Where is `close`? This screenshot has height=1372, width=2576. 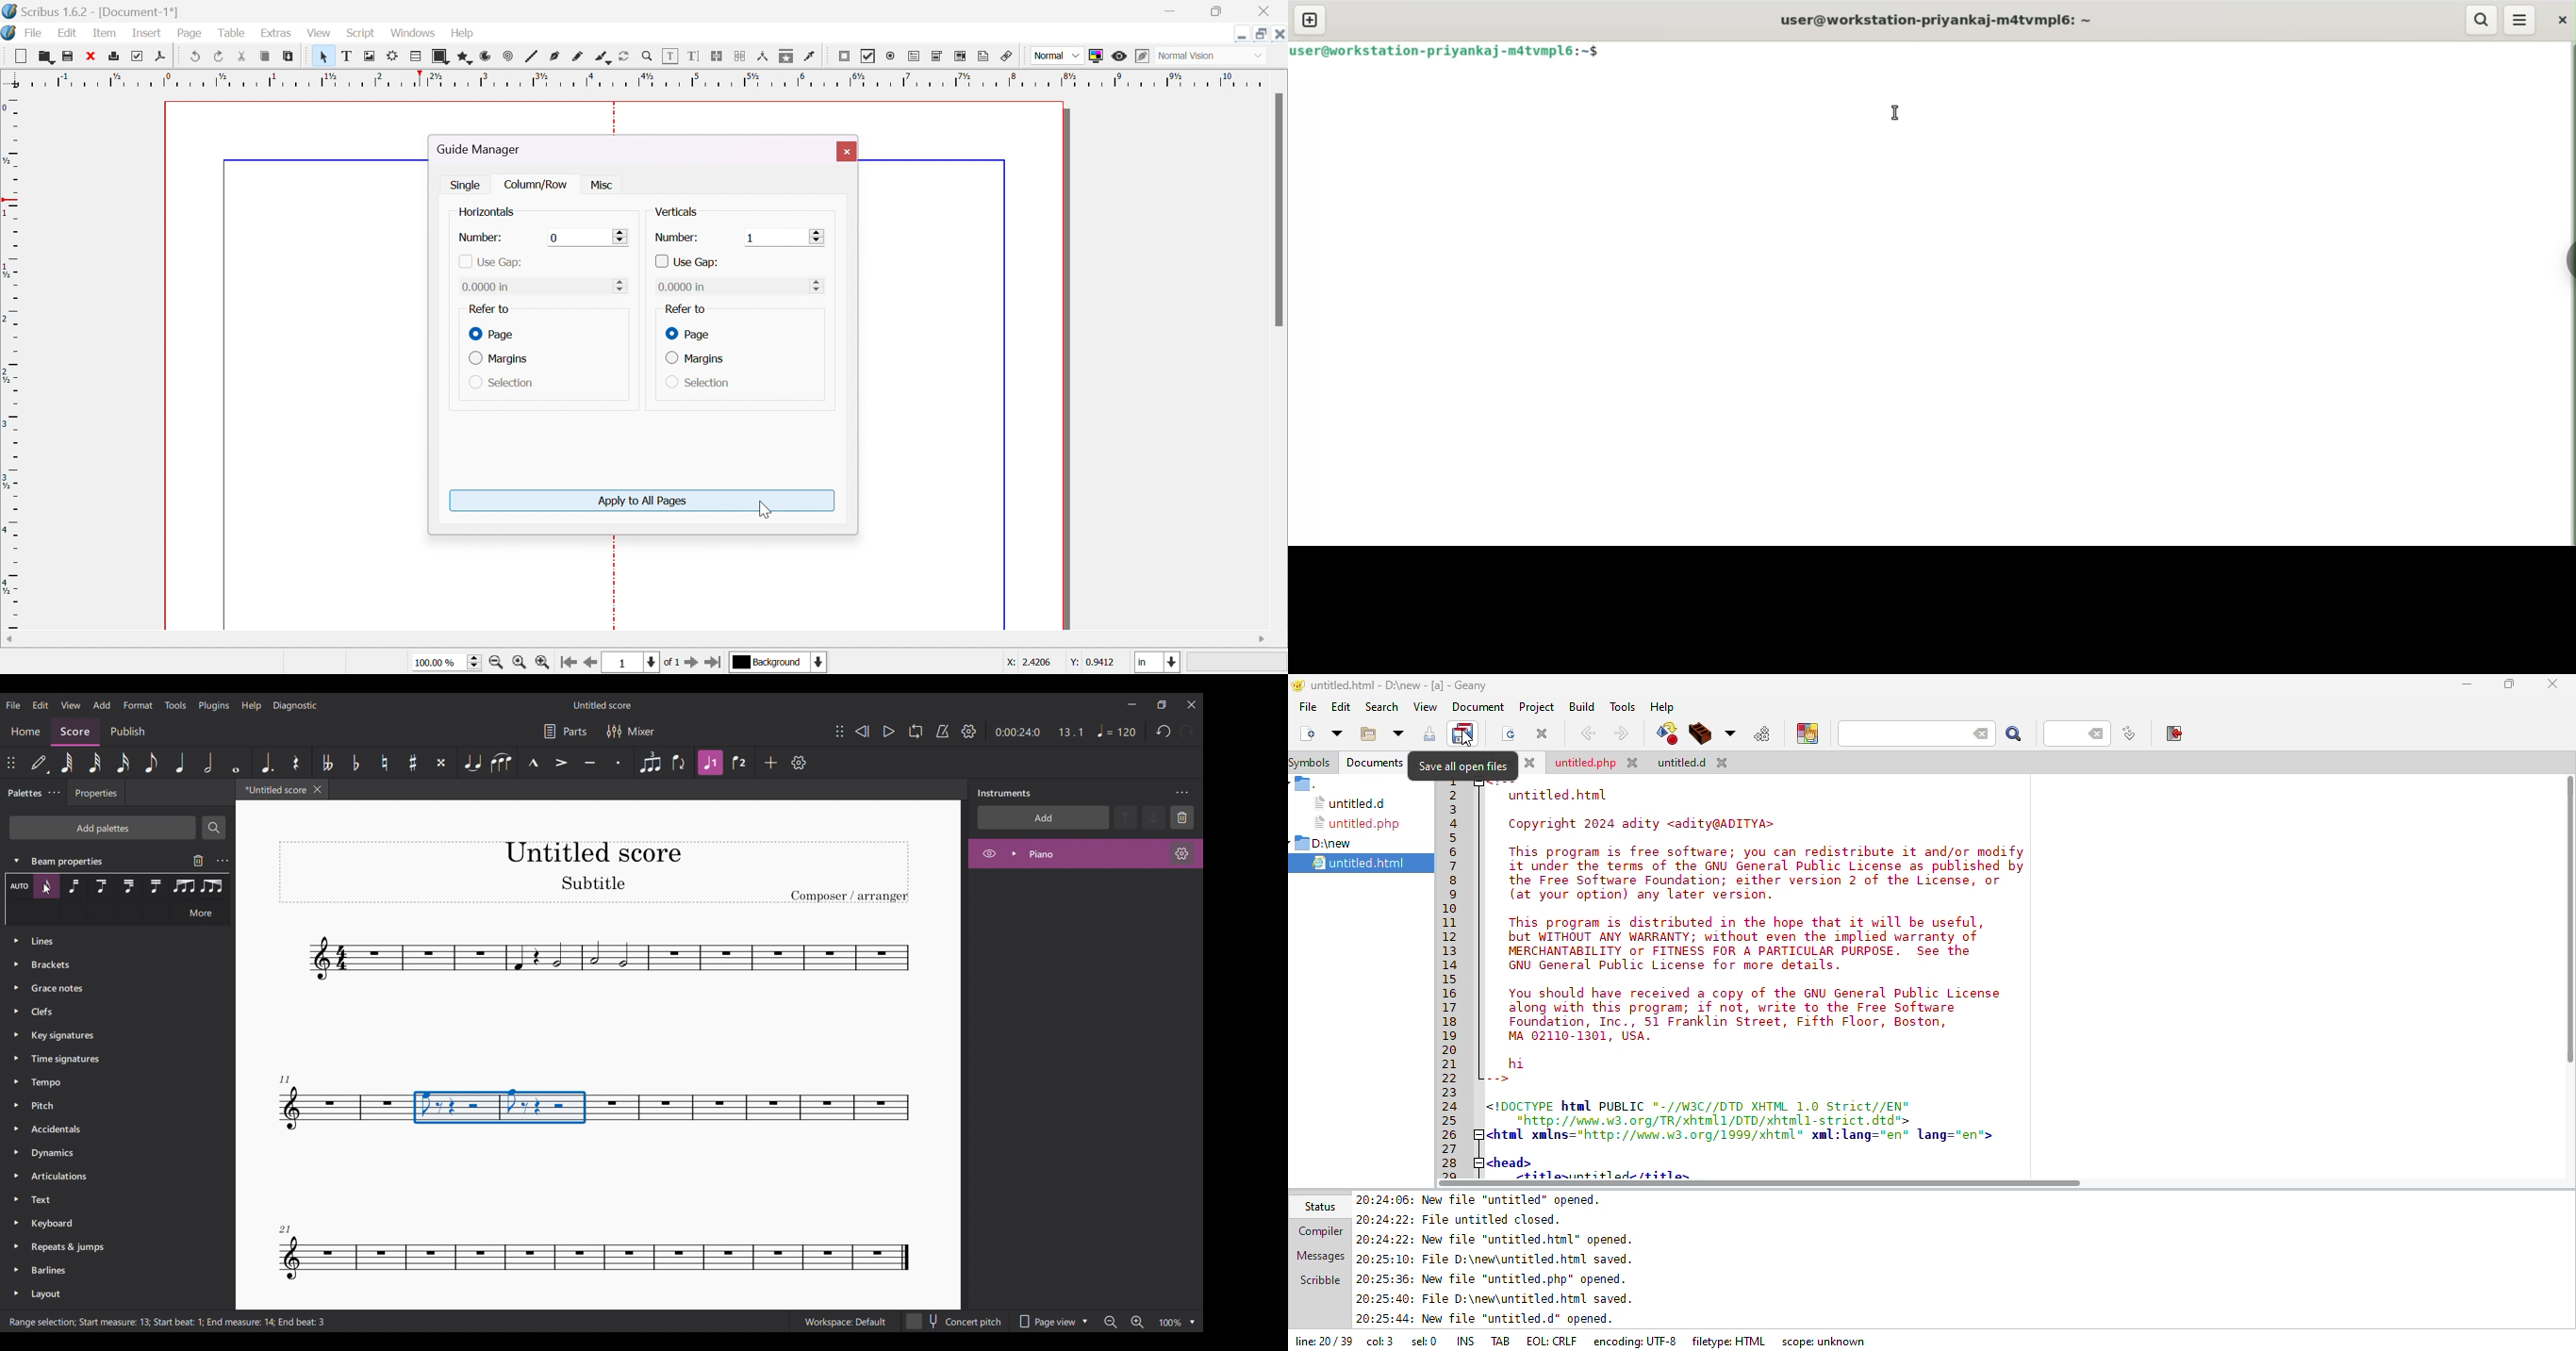 close is located at coordinates (2562, 20).